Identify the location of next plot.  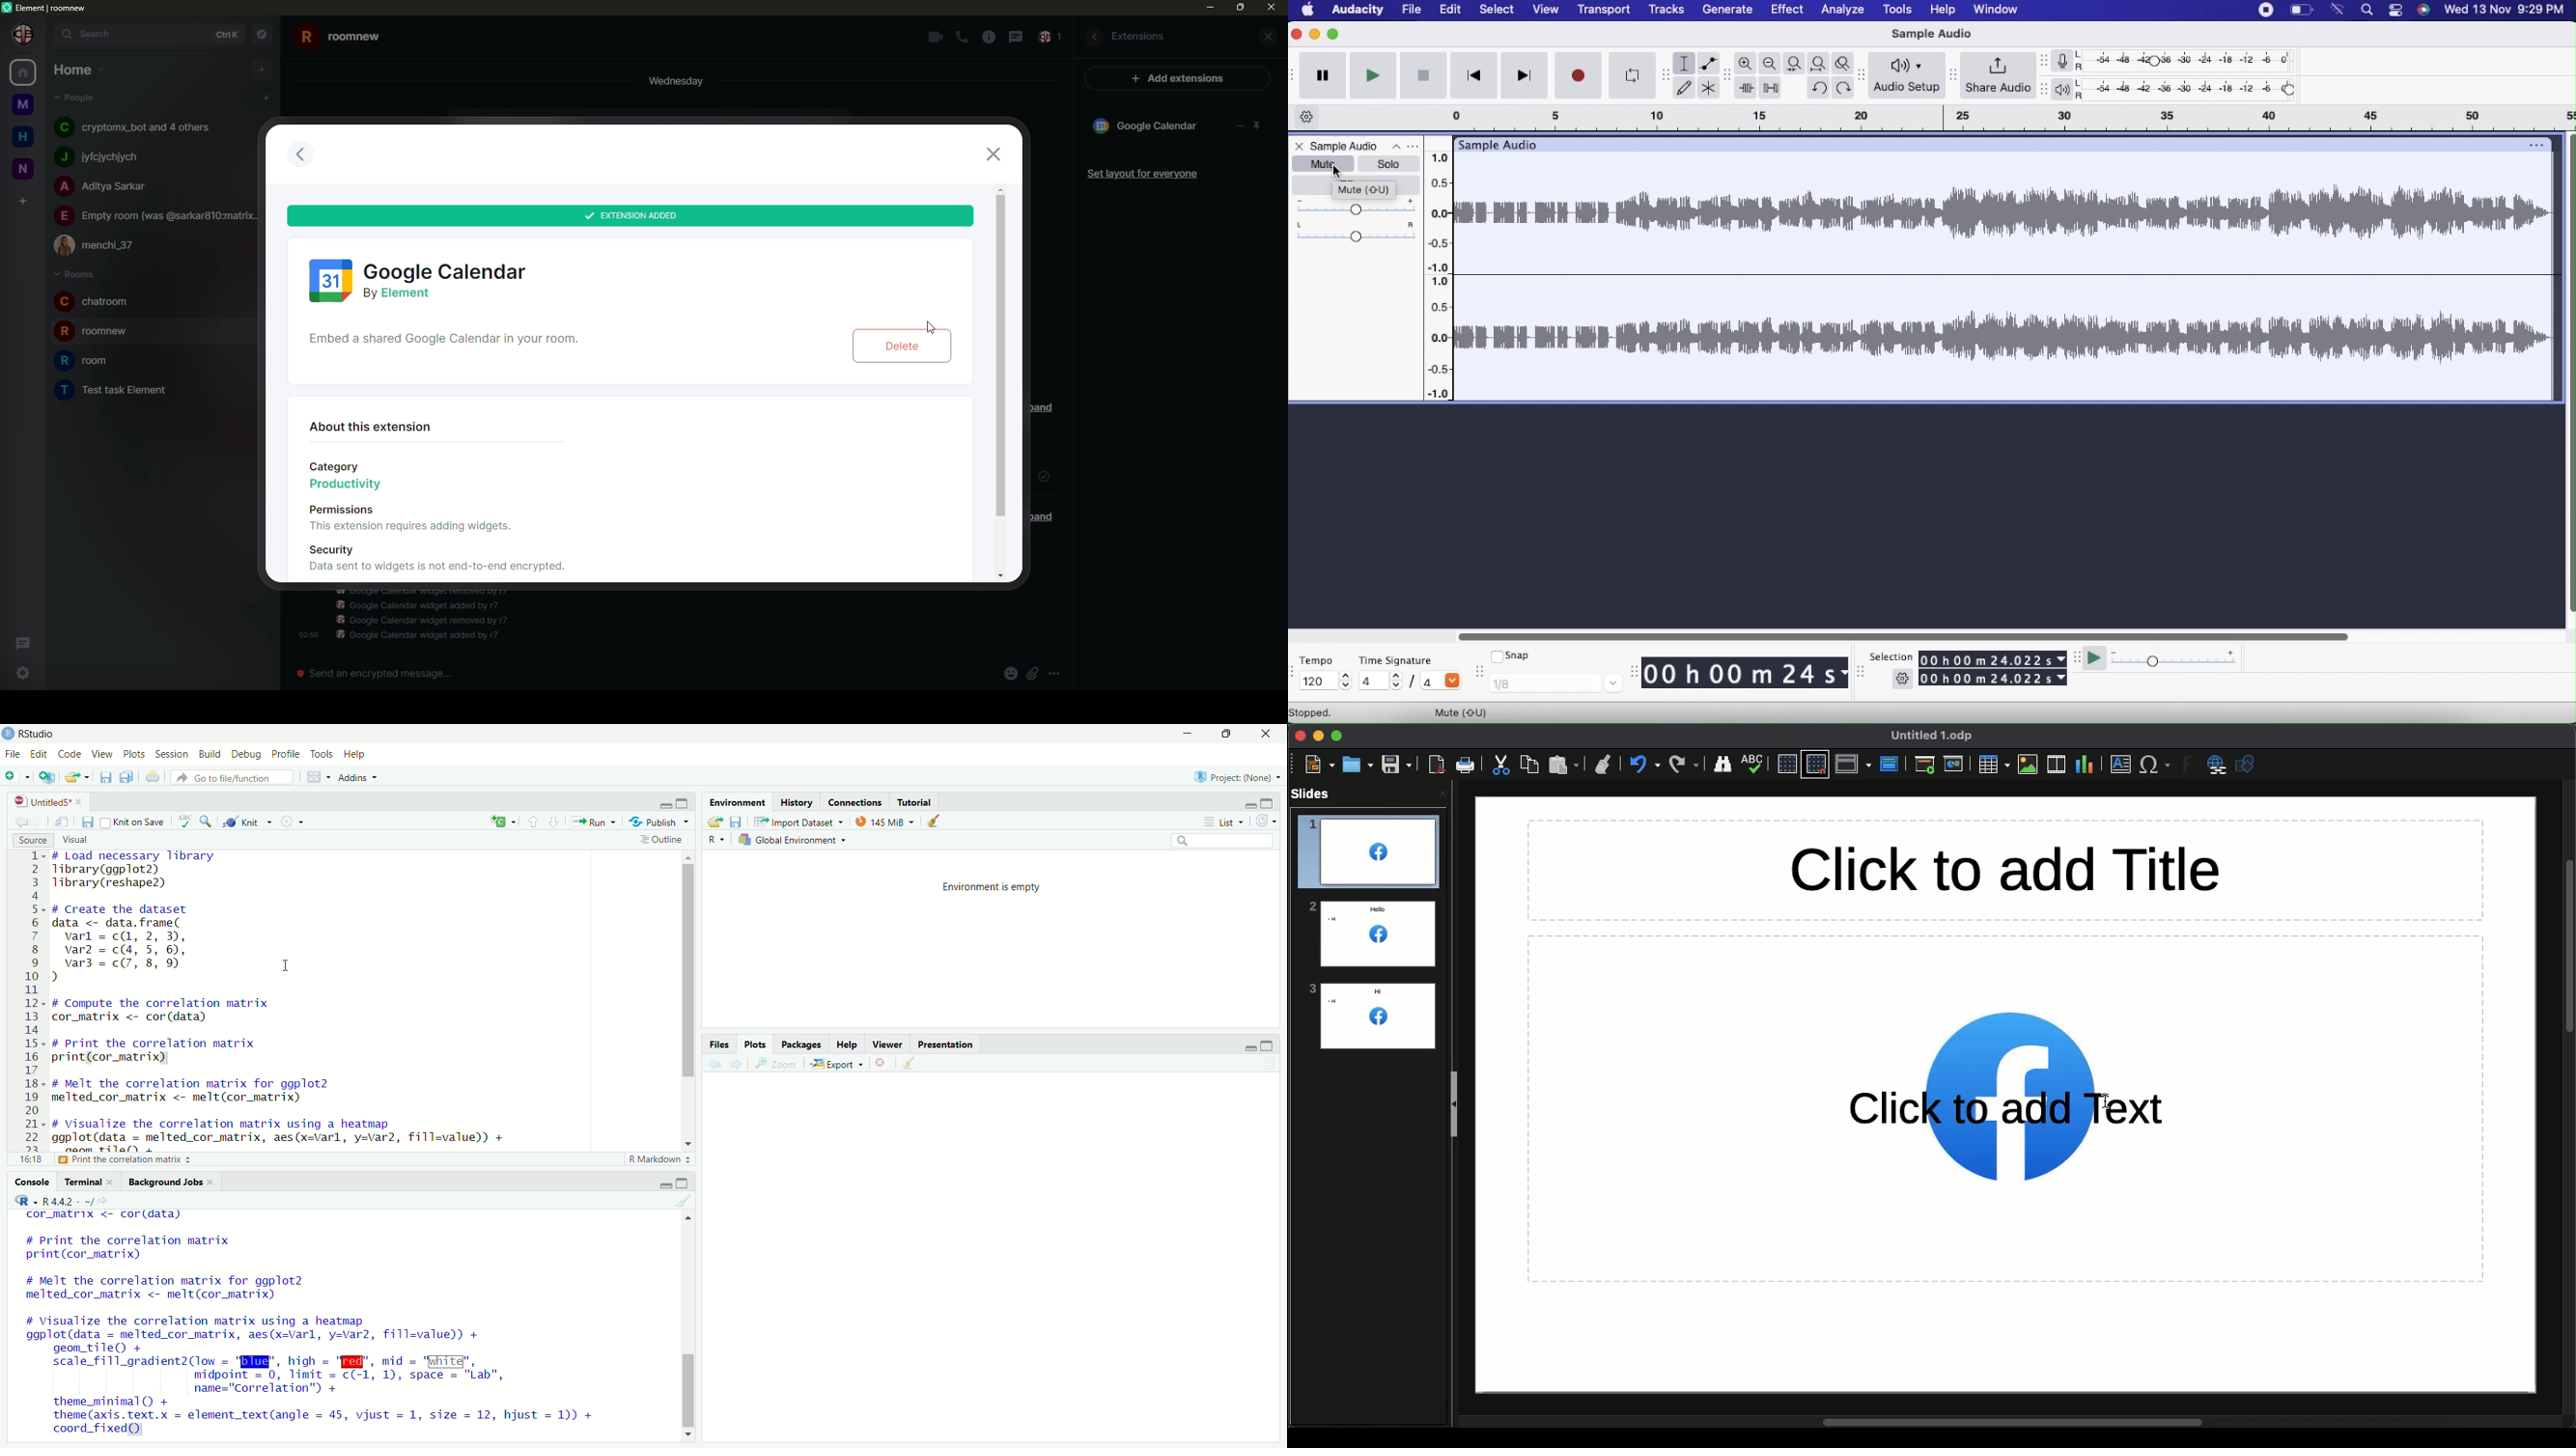
(737, 1063).